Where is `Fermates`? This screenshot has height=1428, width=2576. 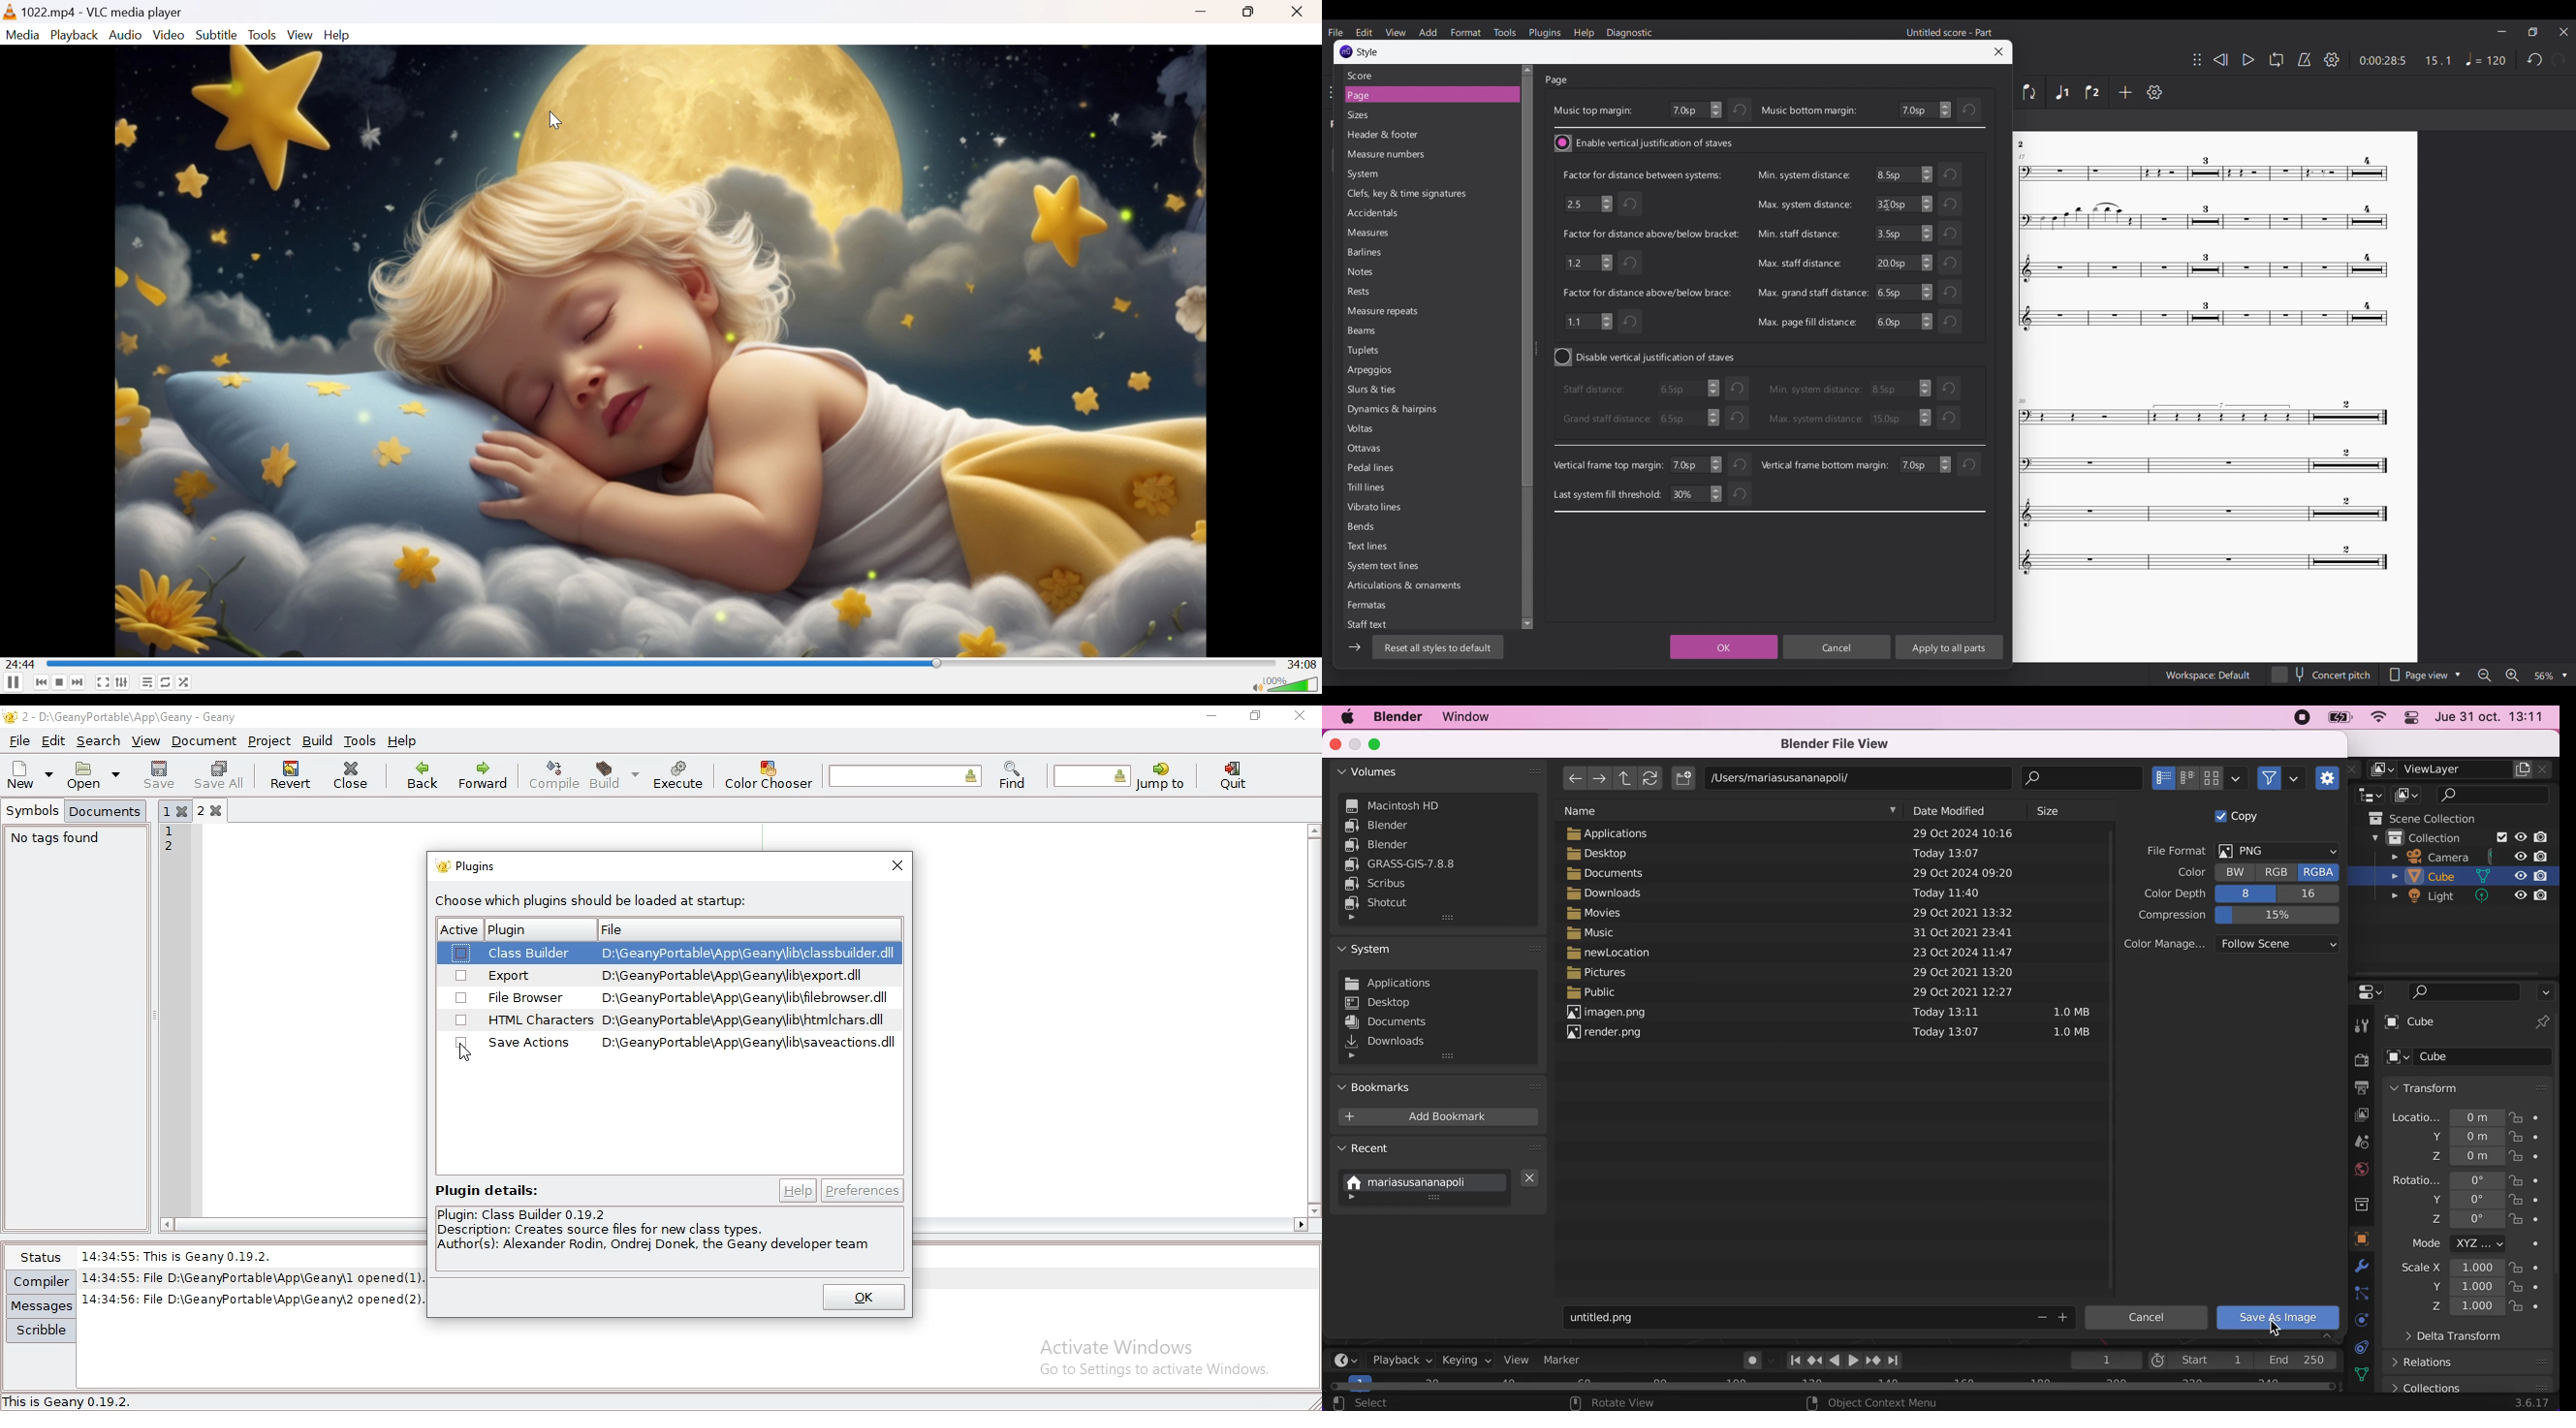
Fermates is located at coordinates (1391, 608).